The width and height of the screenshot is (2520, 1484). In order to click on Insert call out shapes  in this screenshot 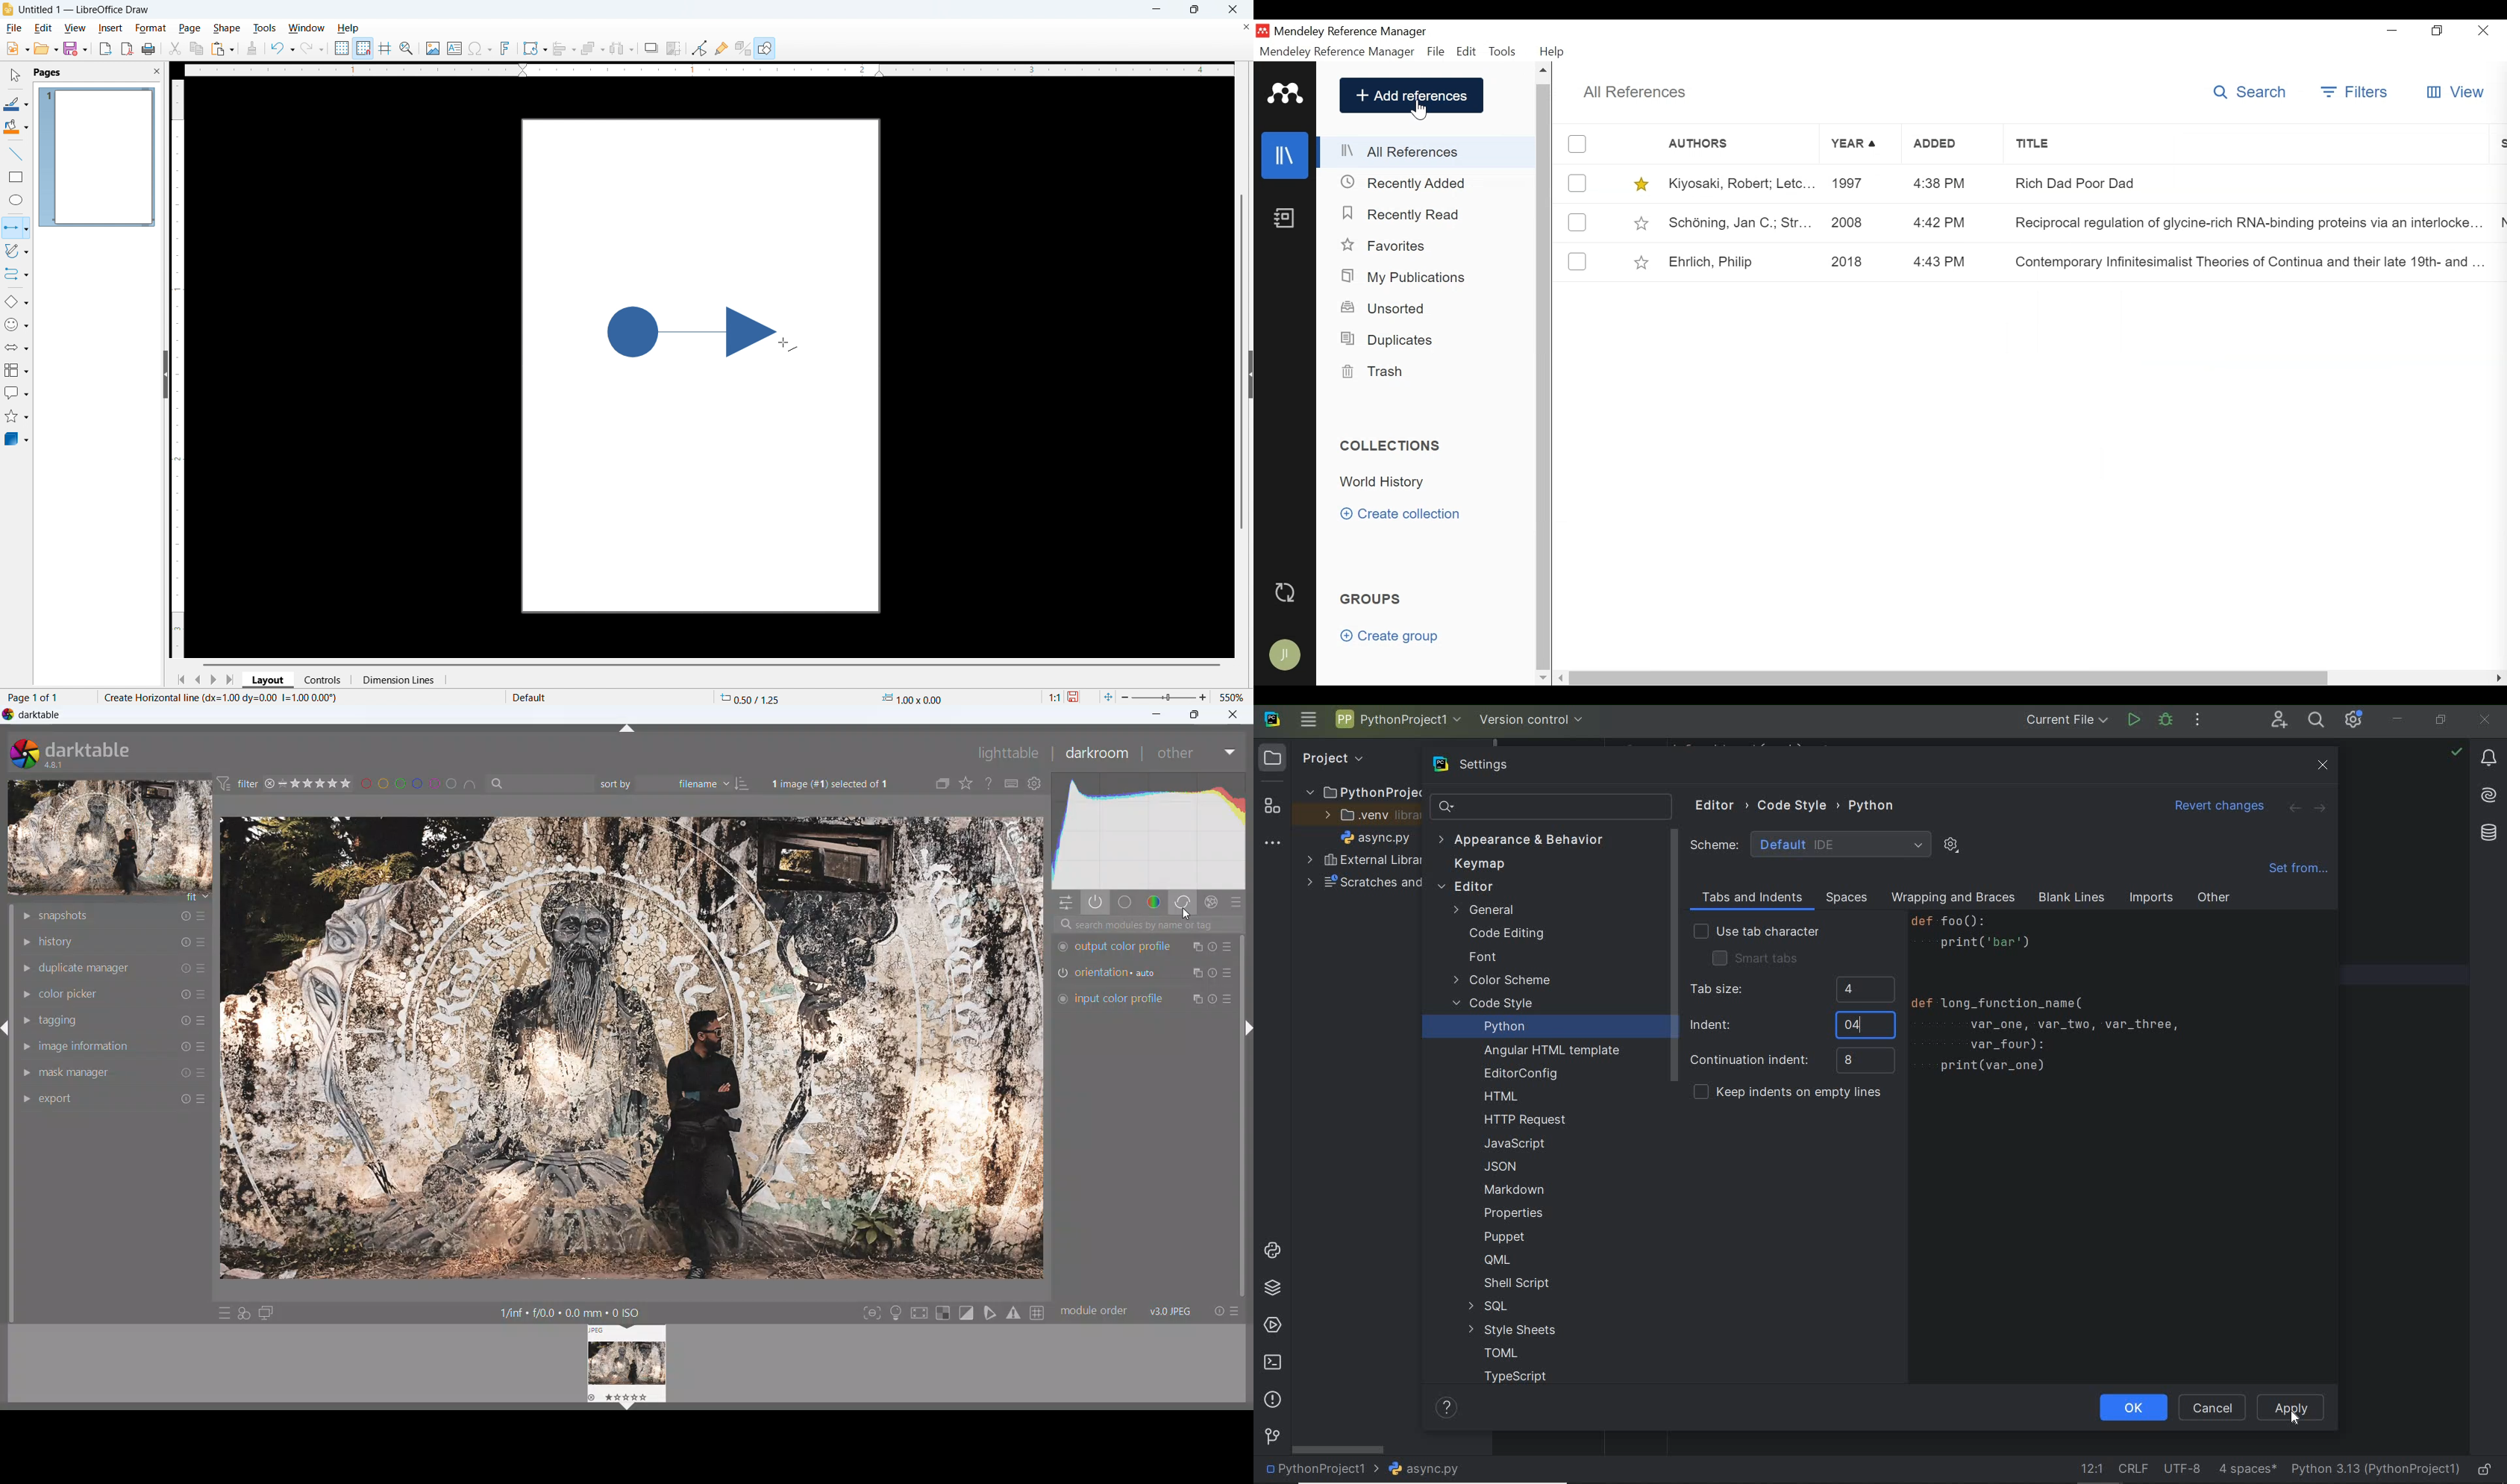, I will do `click(17, 392)`.